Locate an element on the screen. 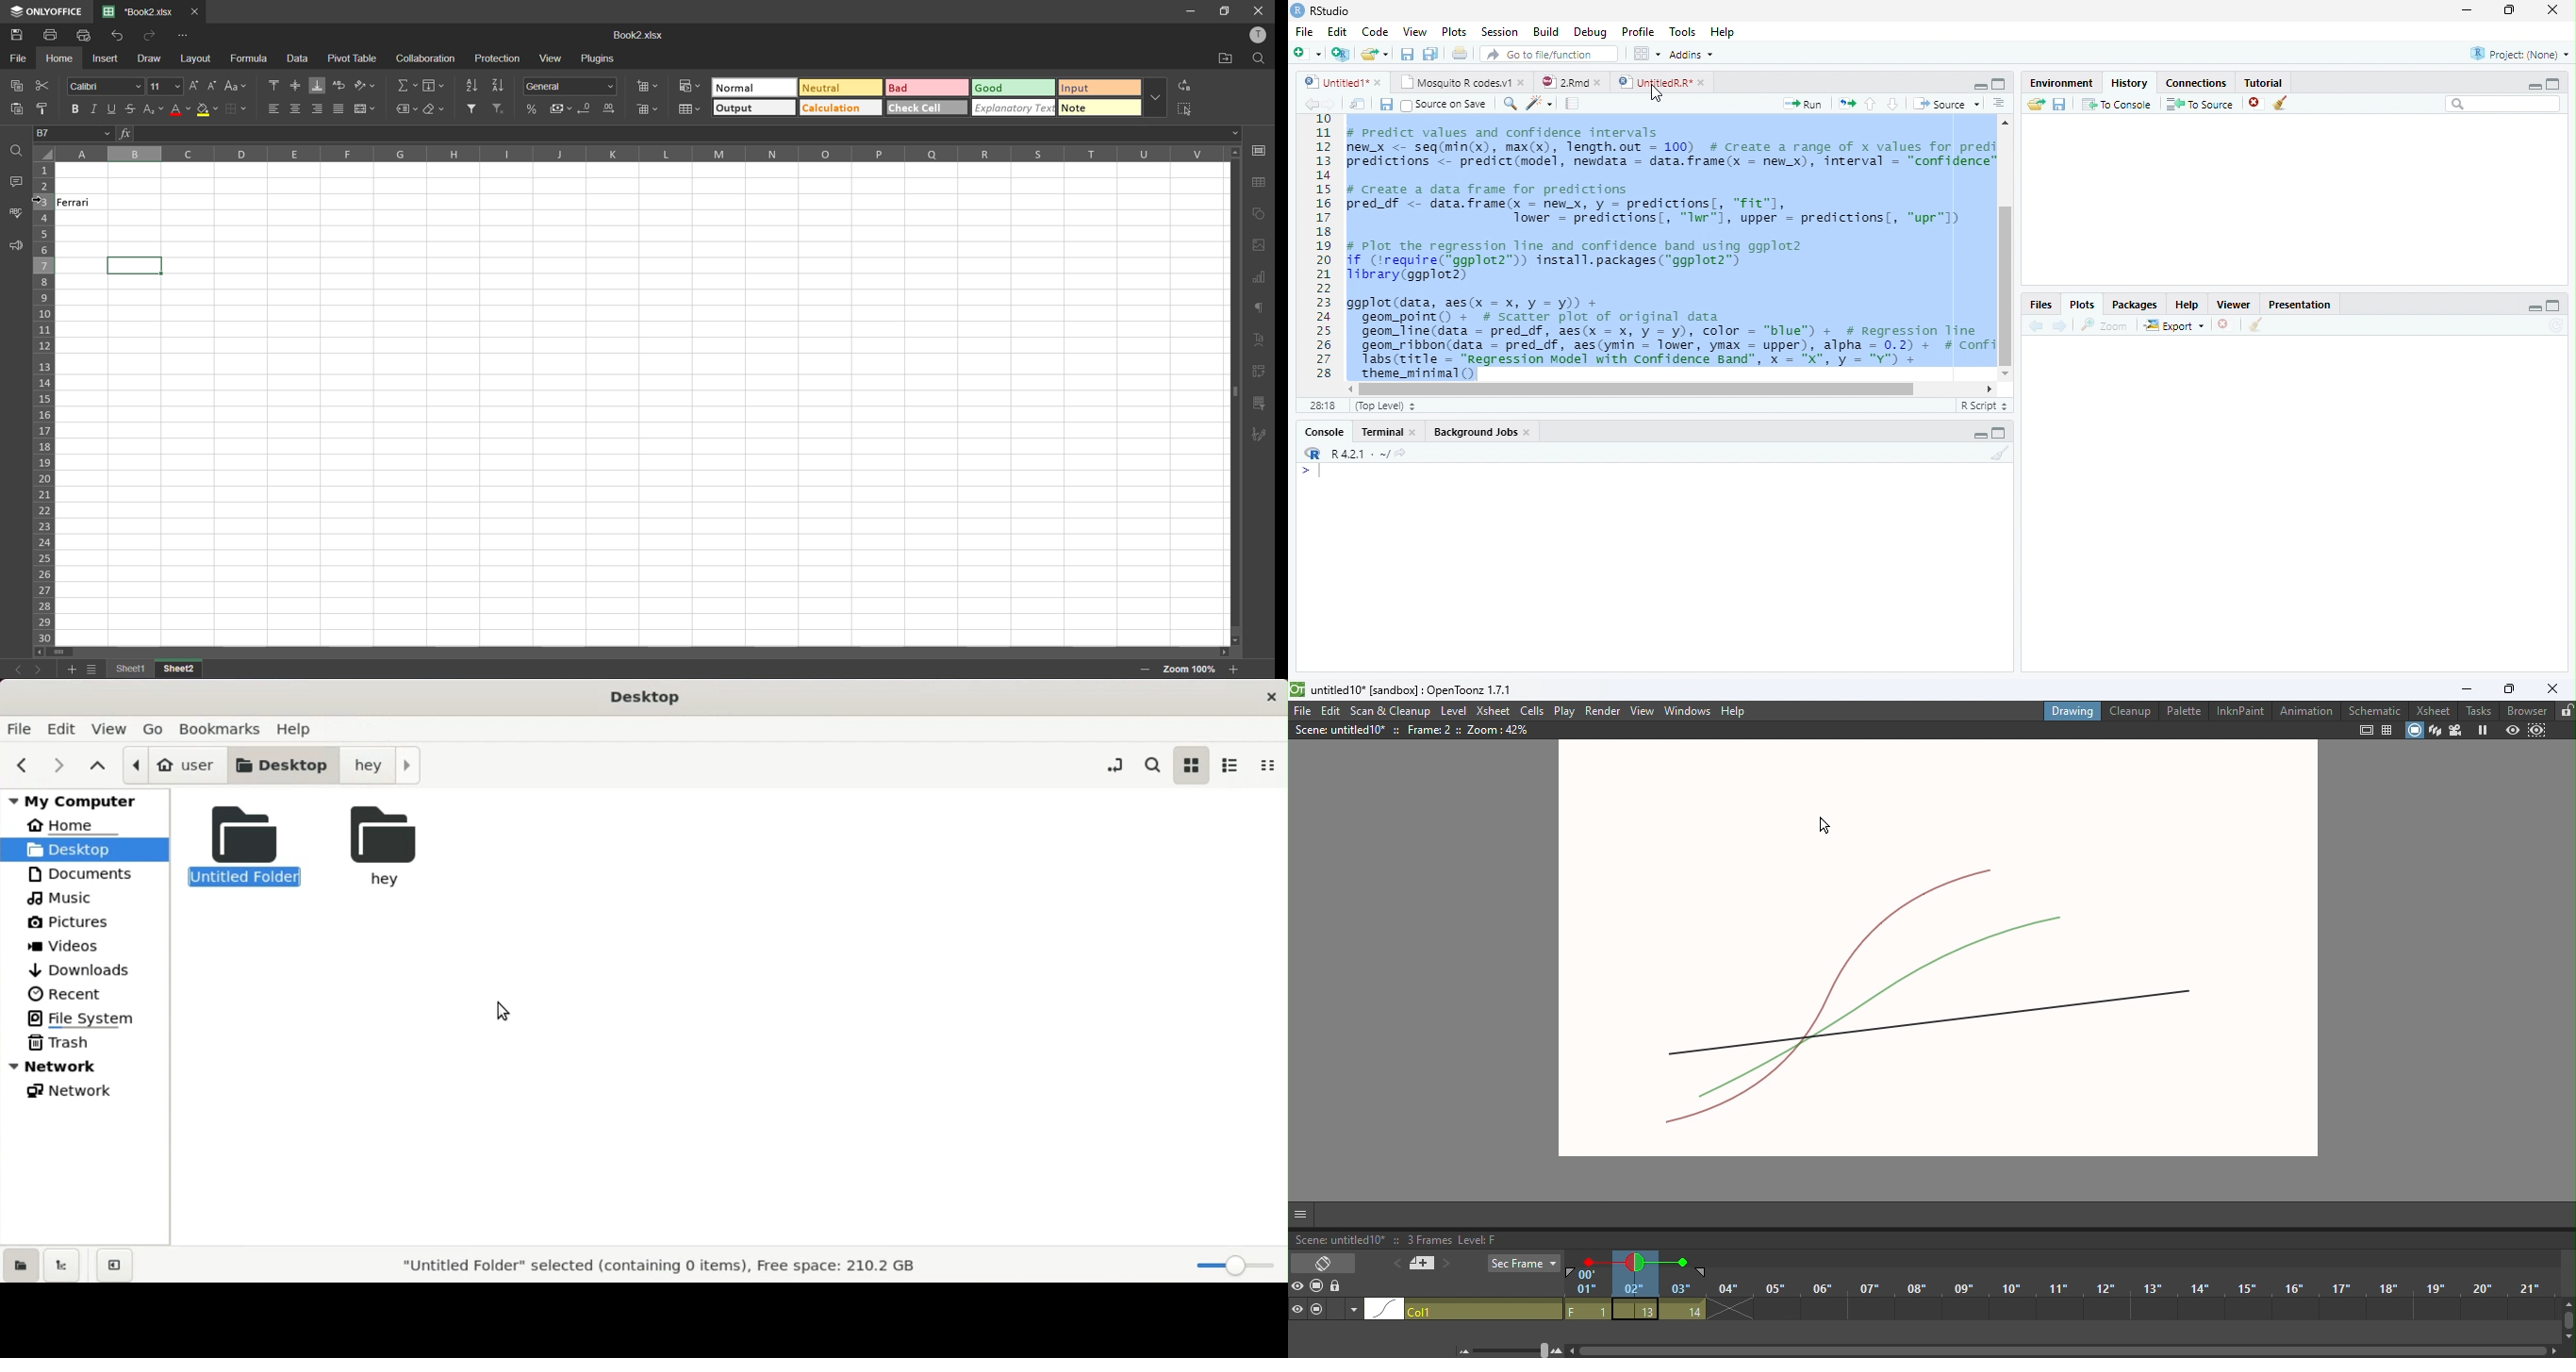 This screenshot has width=2576, height=1372. Save  is located at coordinates (1388, 105).